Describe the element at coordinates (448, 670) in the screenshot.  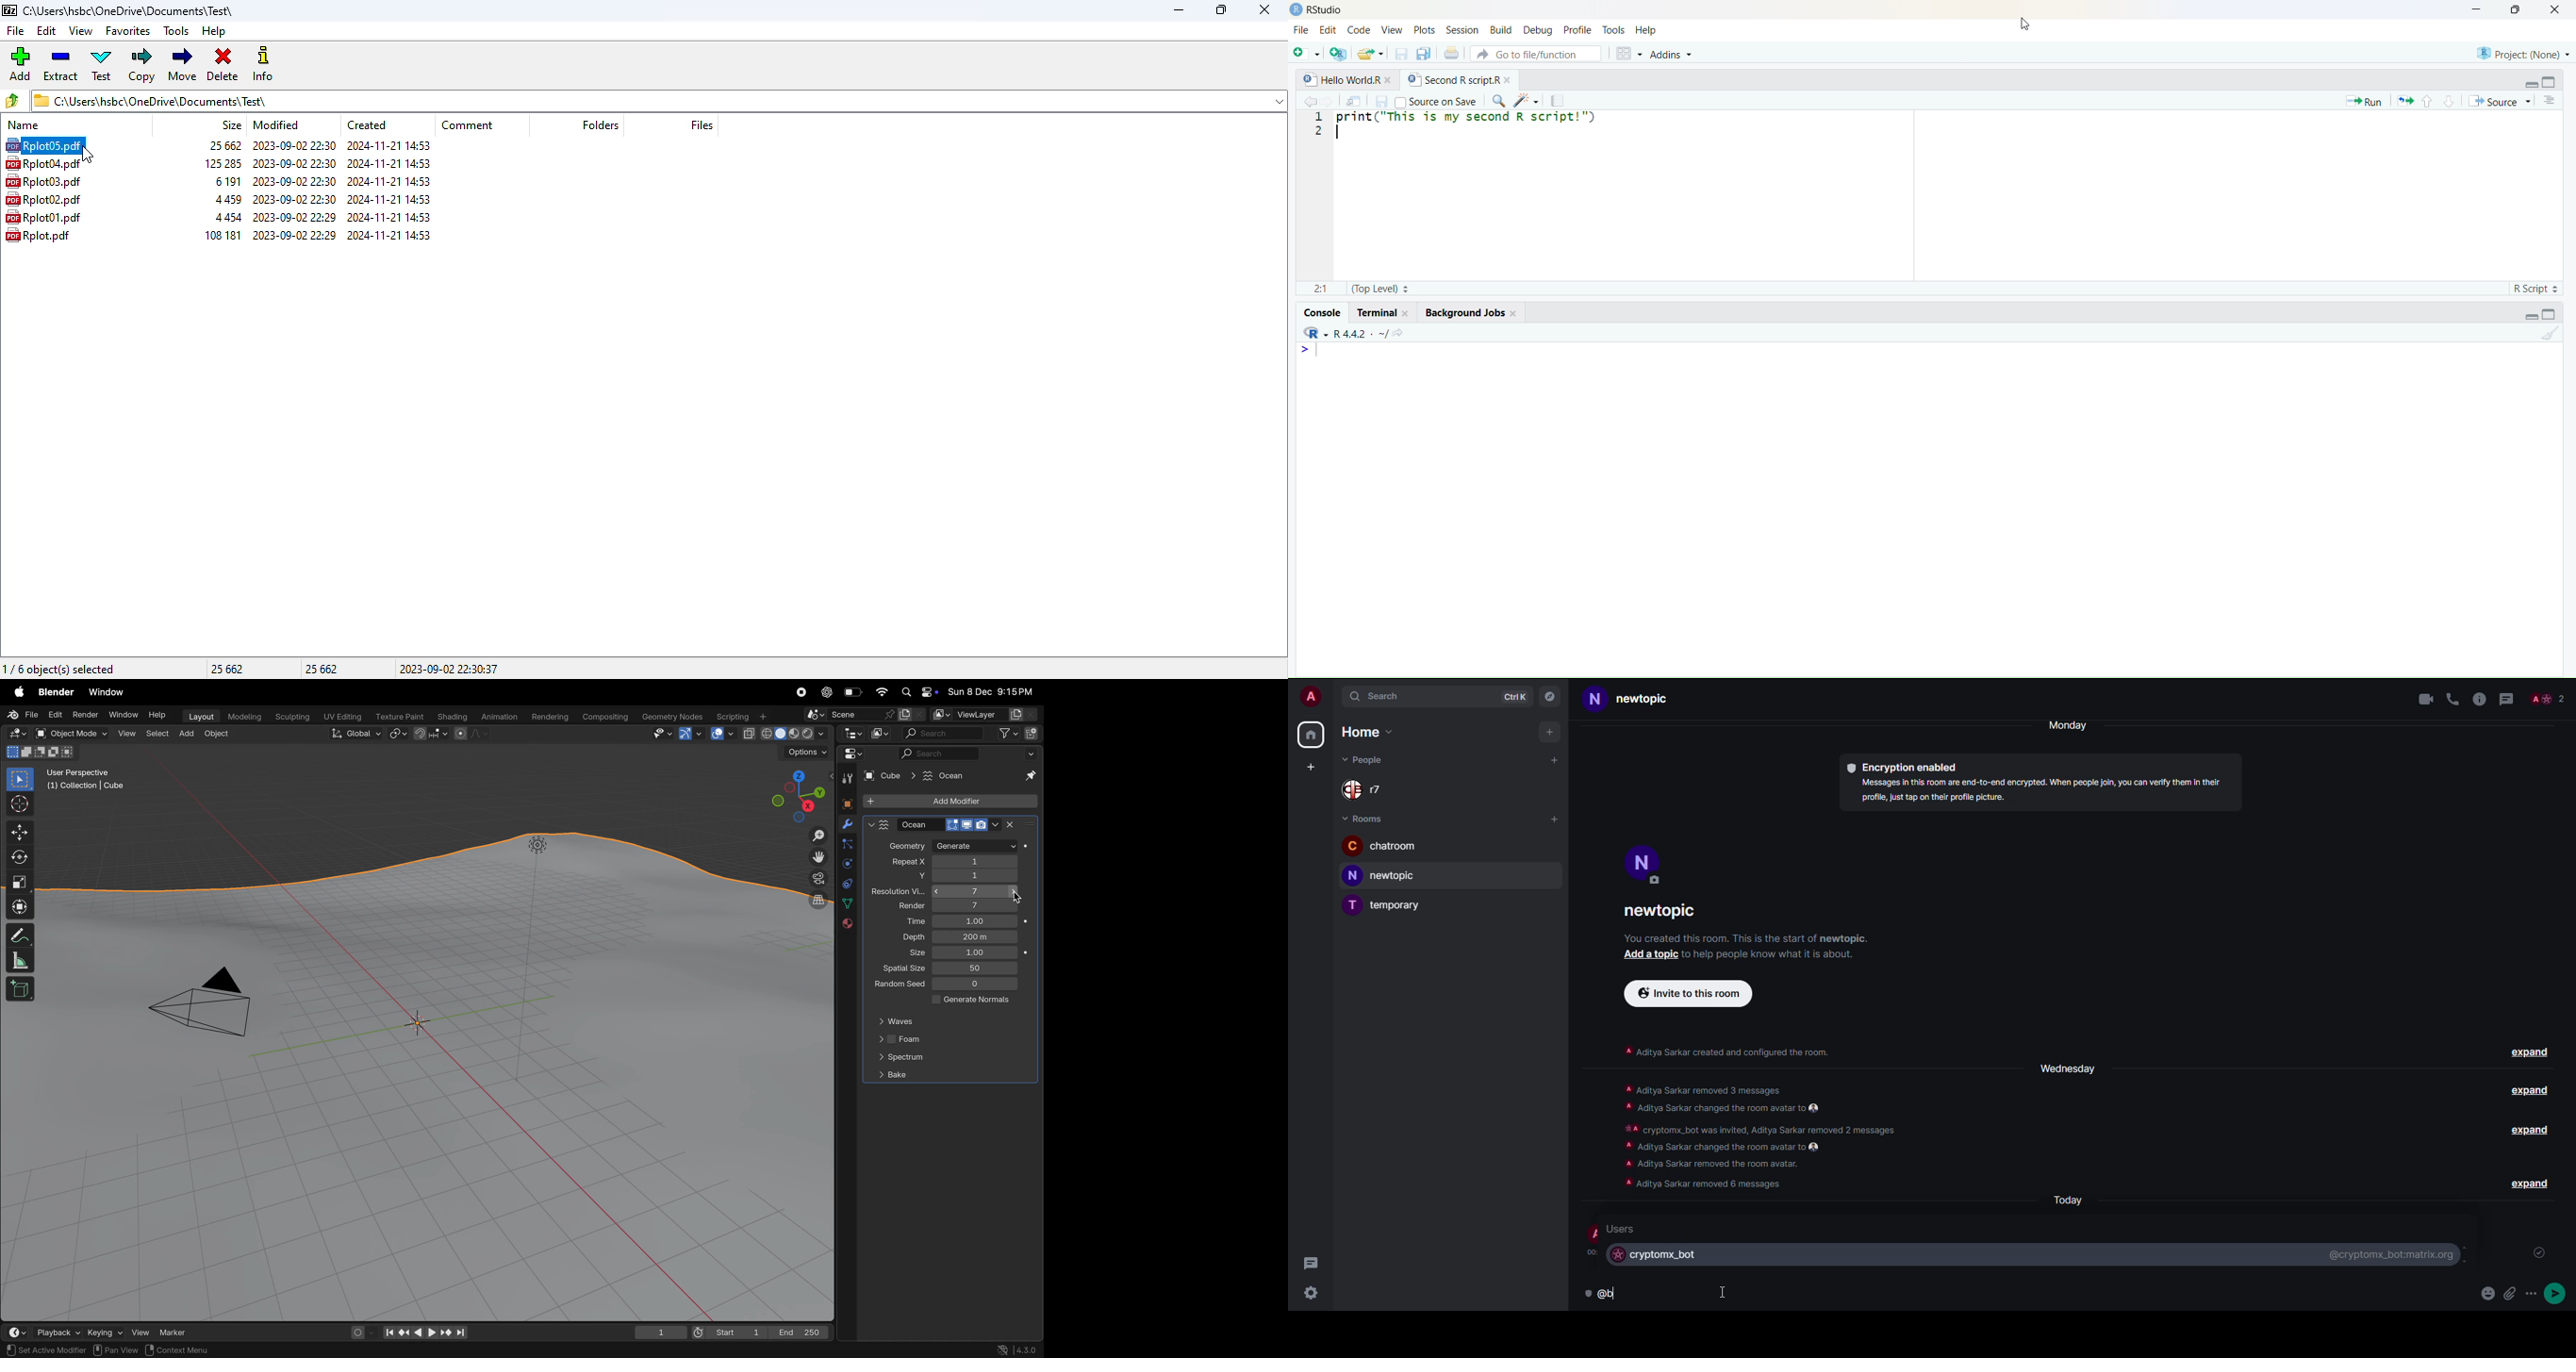
I see `2023-09-02 22:30:37` at that location.